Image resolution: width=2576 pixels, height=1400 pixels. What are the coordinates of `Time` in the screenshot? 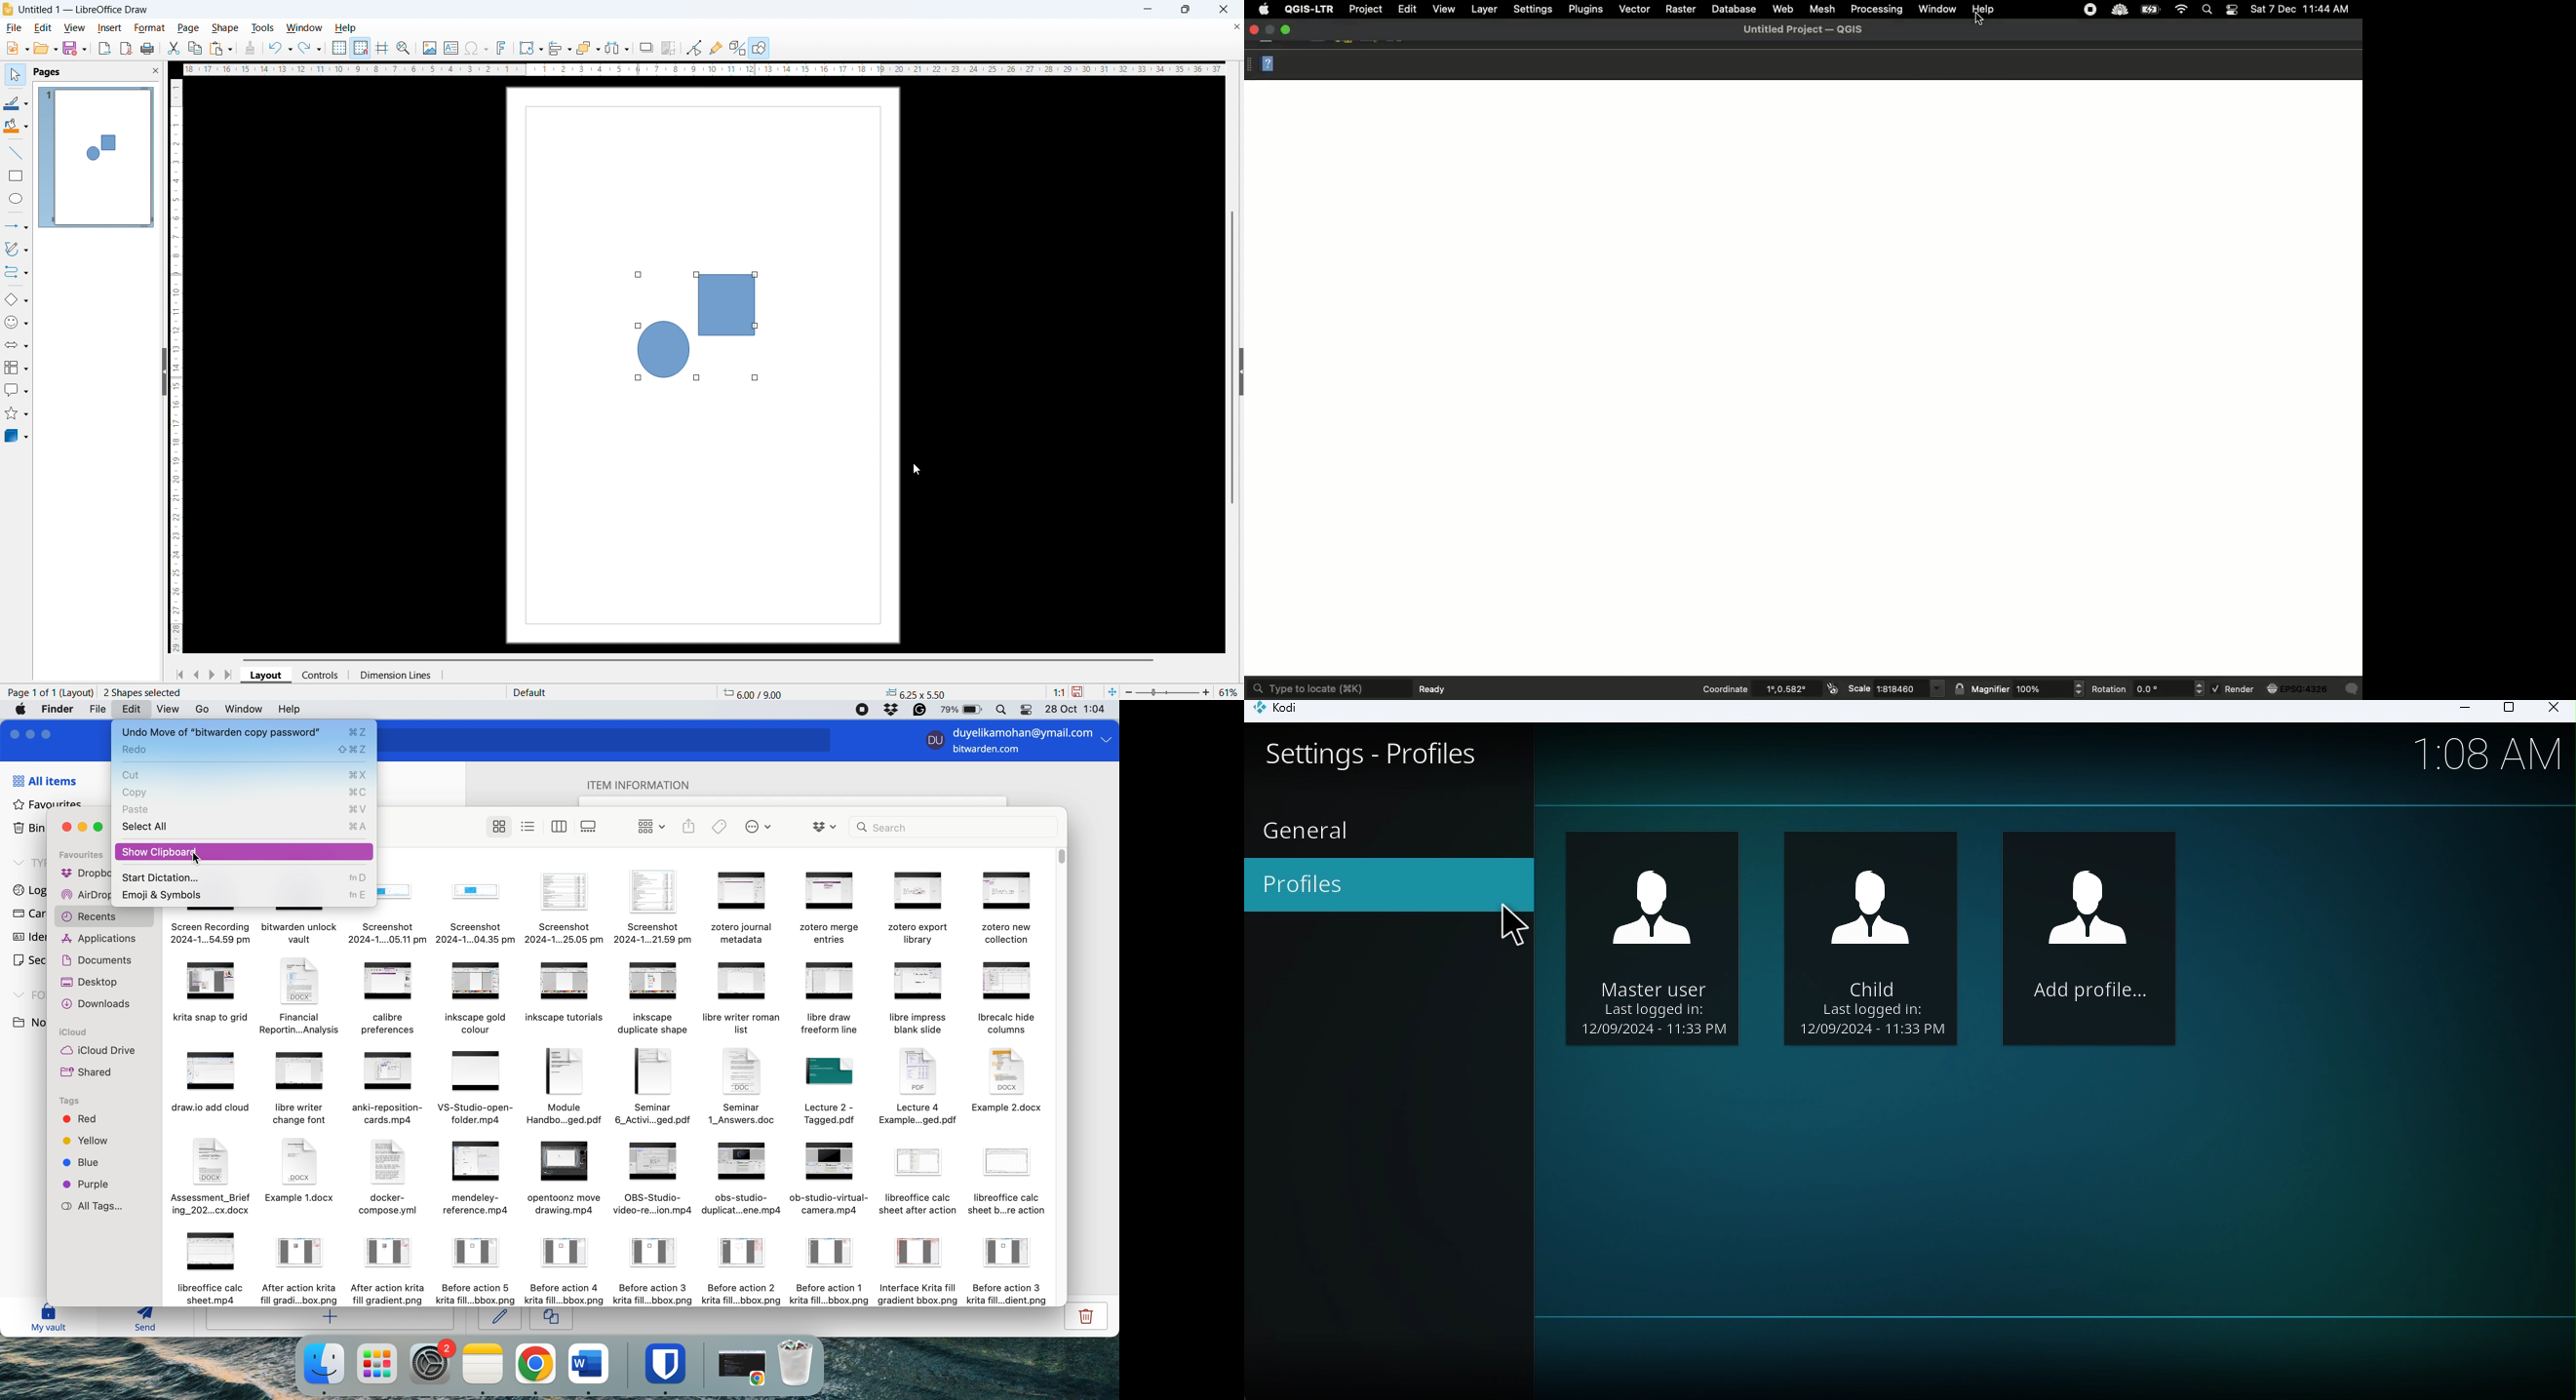 It's located at (2489, 752).